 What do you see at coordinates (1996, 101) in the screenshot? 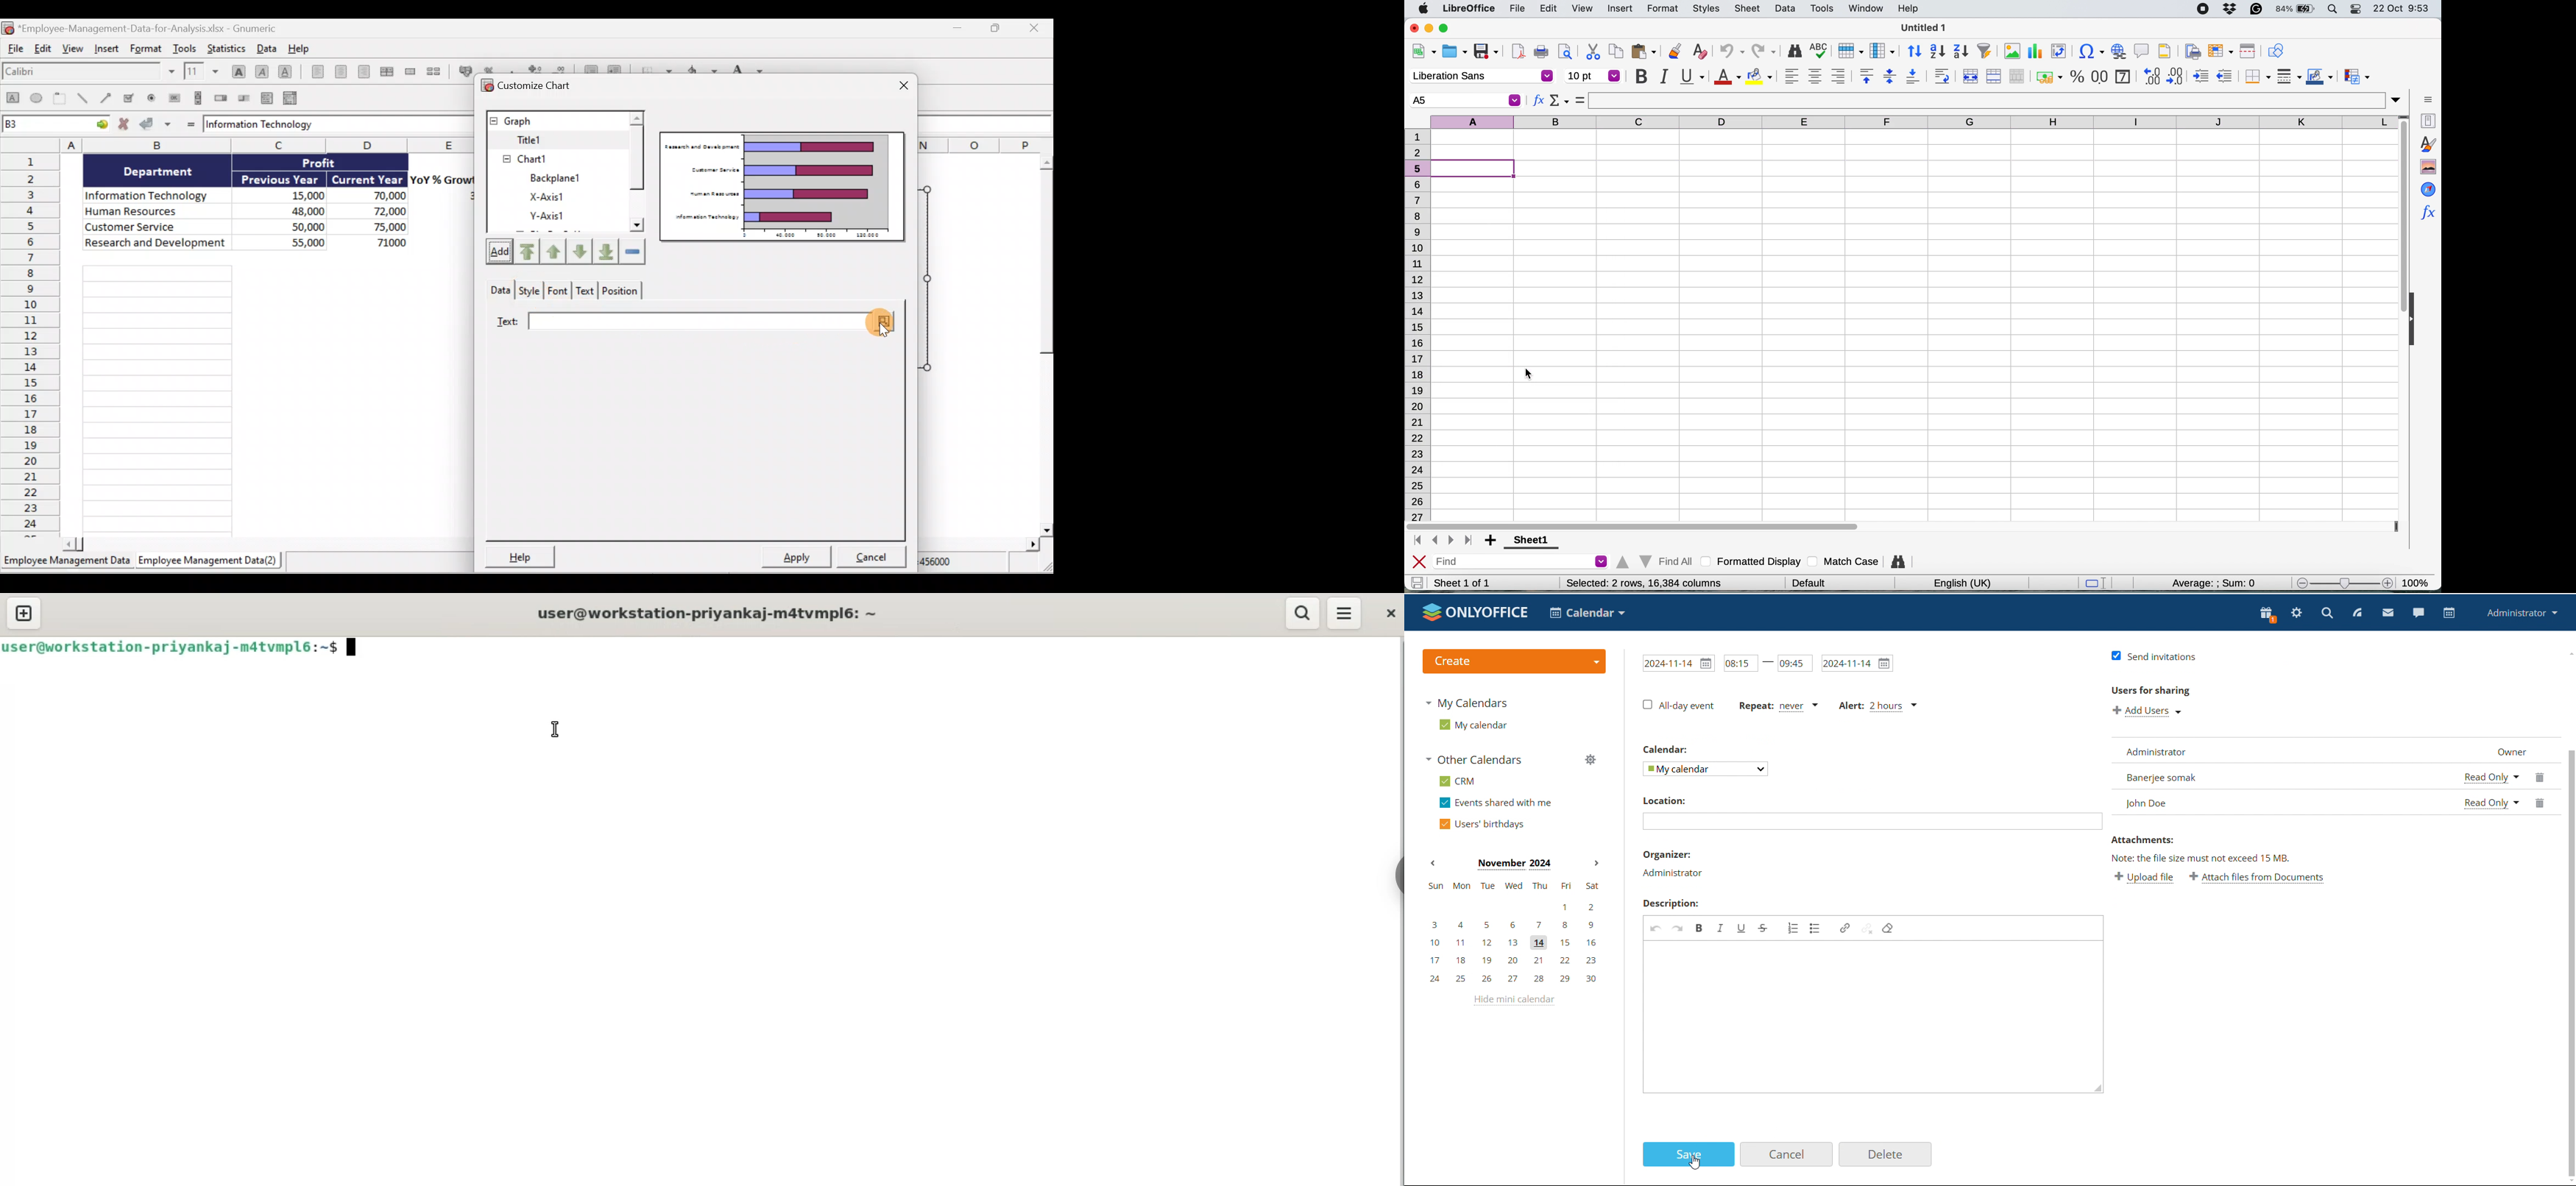
I see `formula bar` at bounding box center [1996, 101].